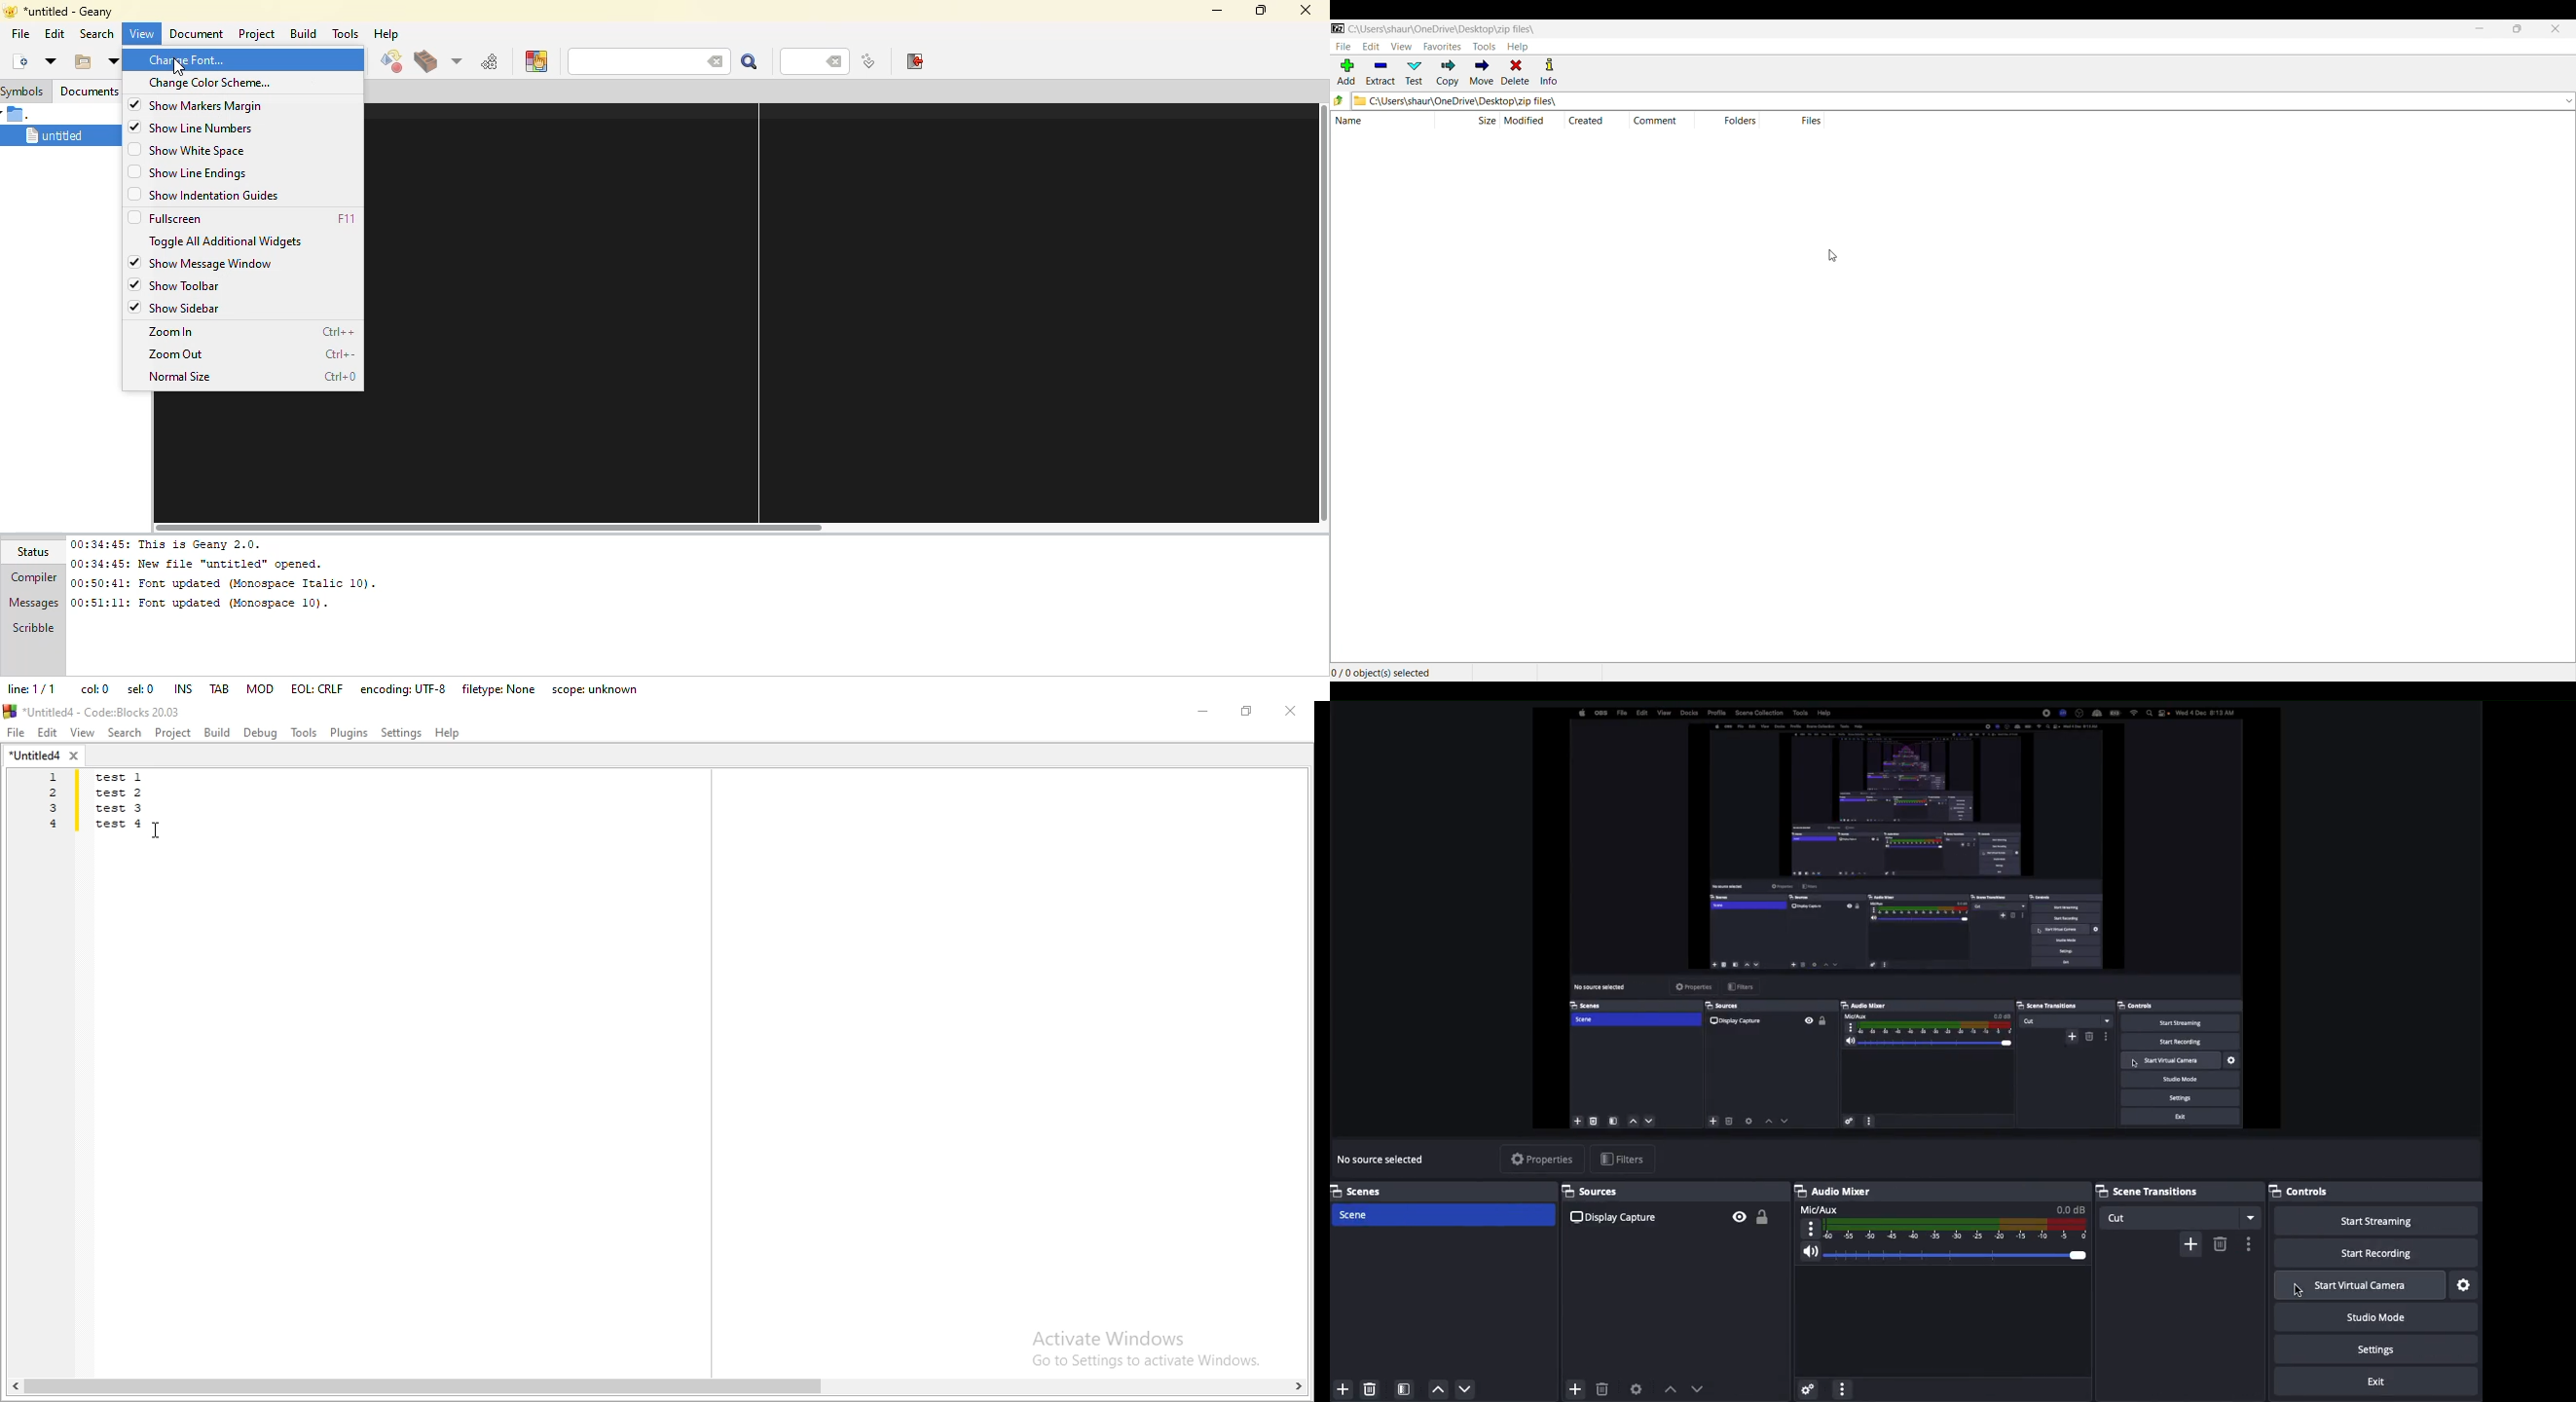  Describe the element at coordinates (122, 810) in the screenshot. I see ` test 3` at that location.